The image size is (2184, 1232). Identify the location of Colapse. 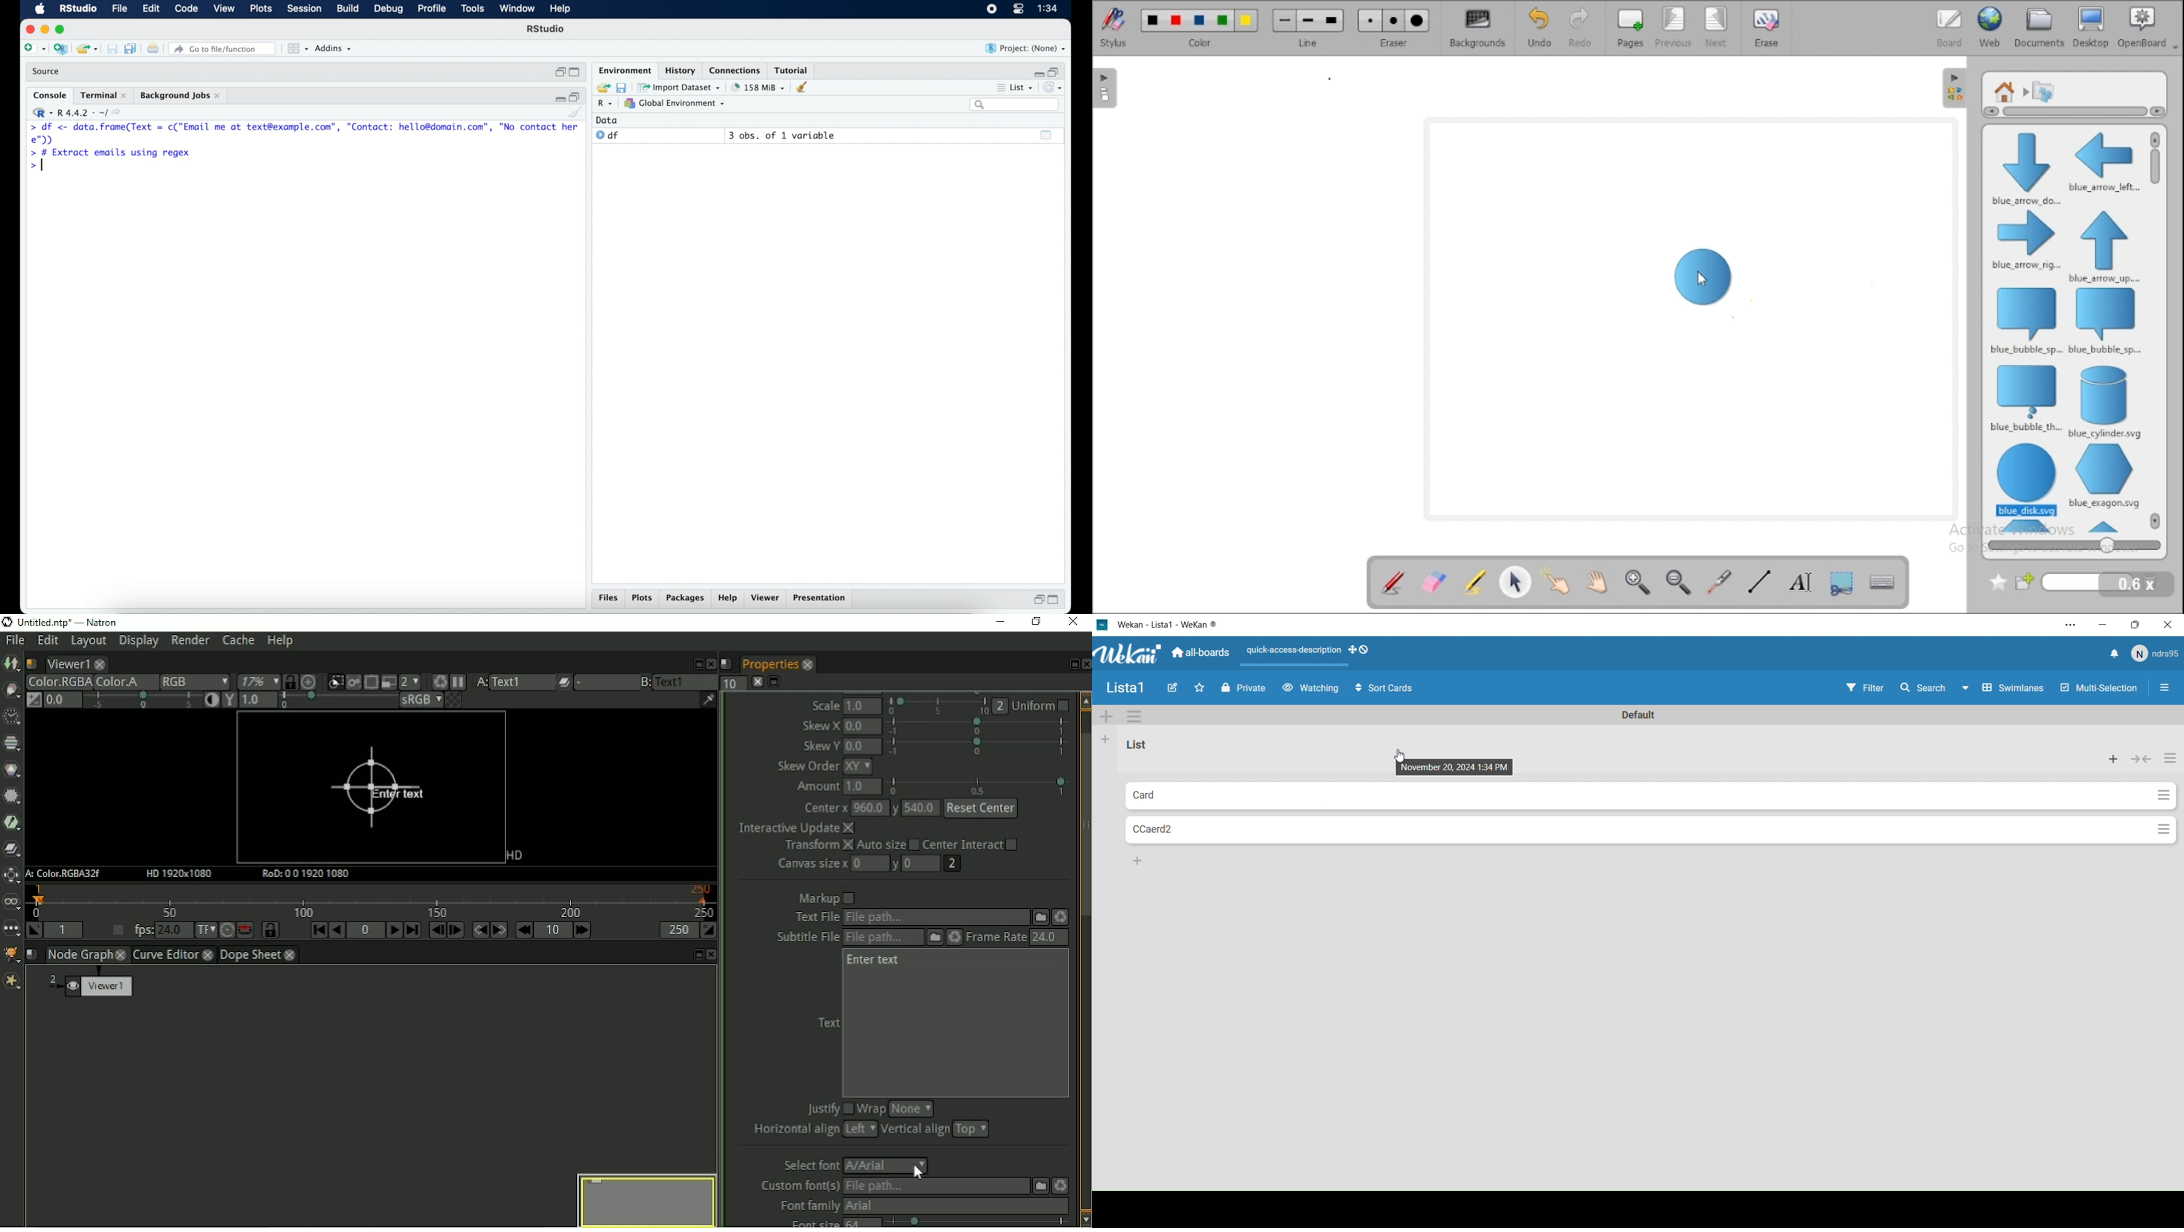
(2142, 759).